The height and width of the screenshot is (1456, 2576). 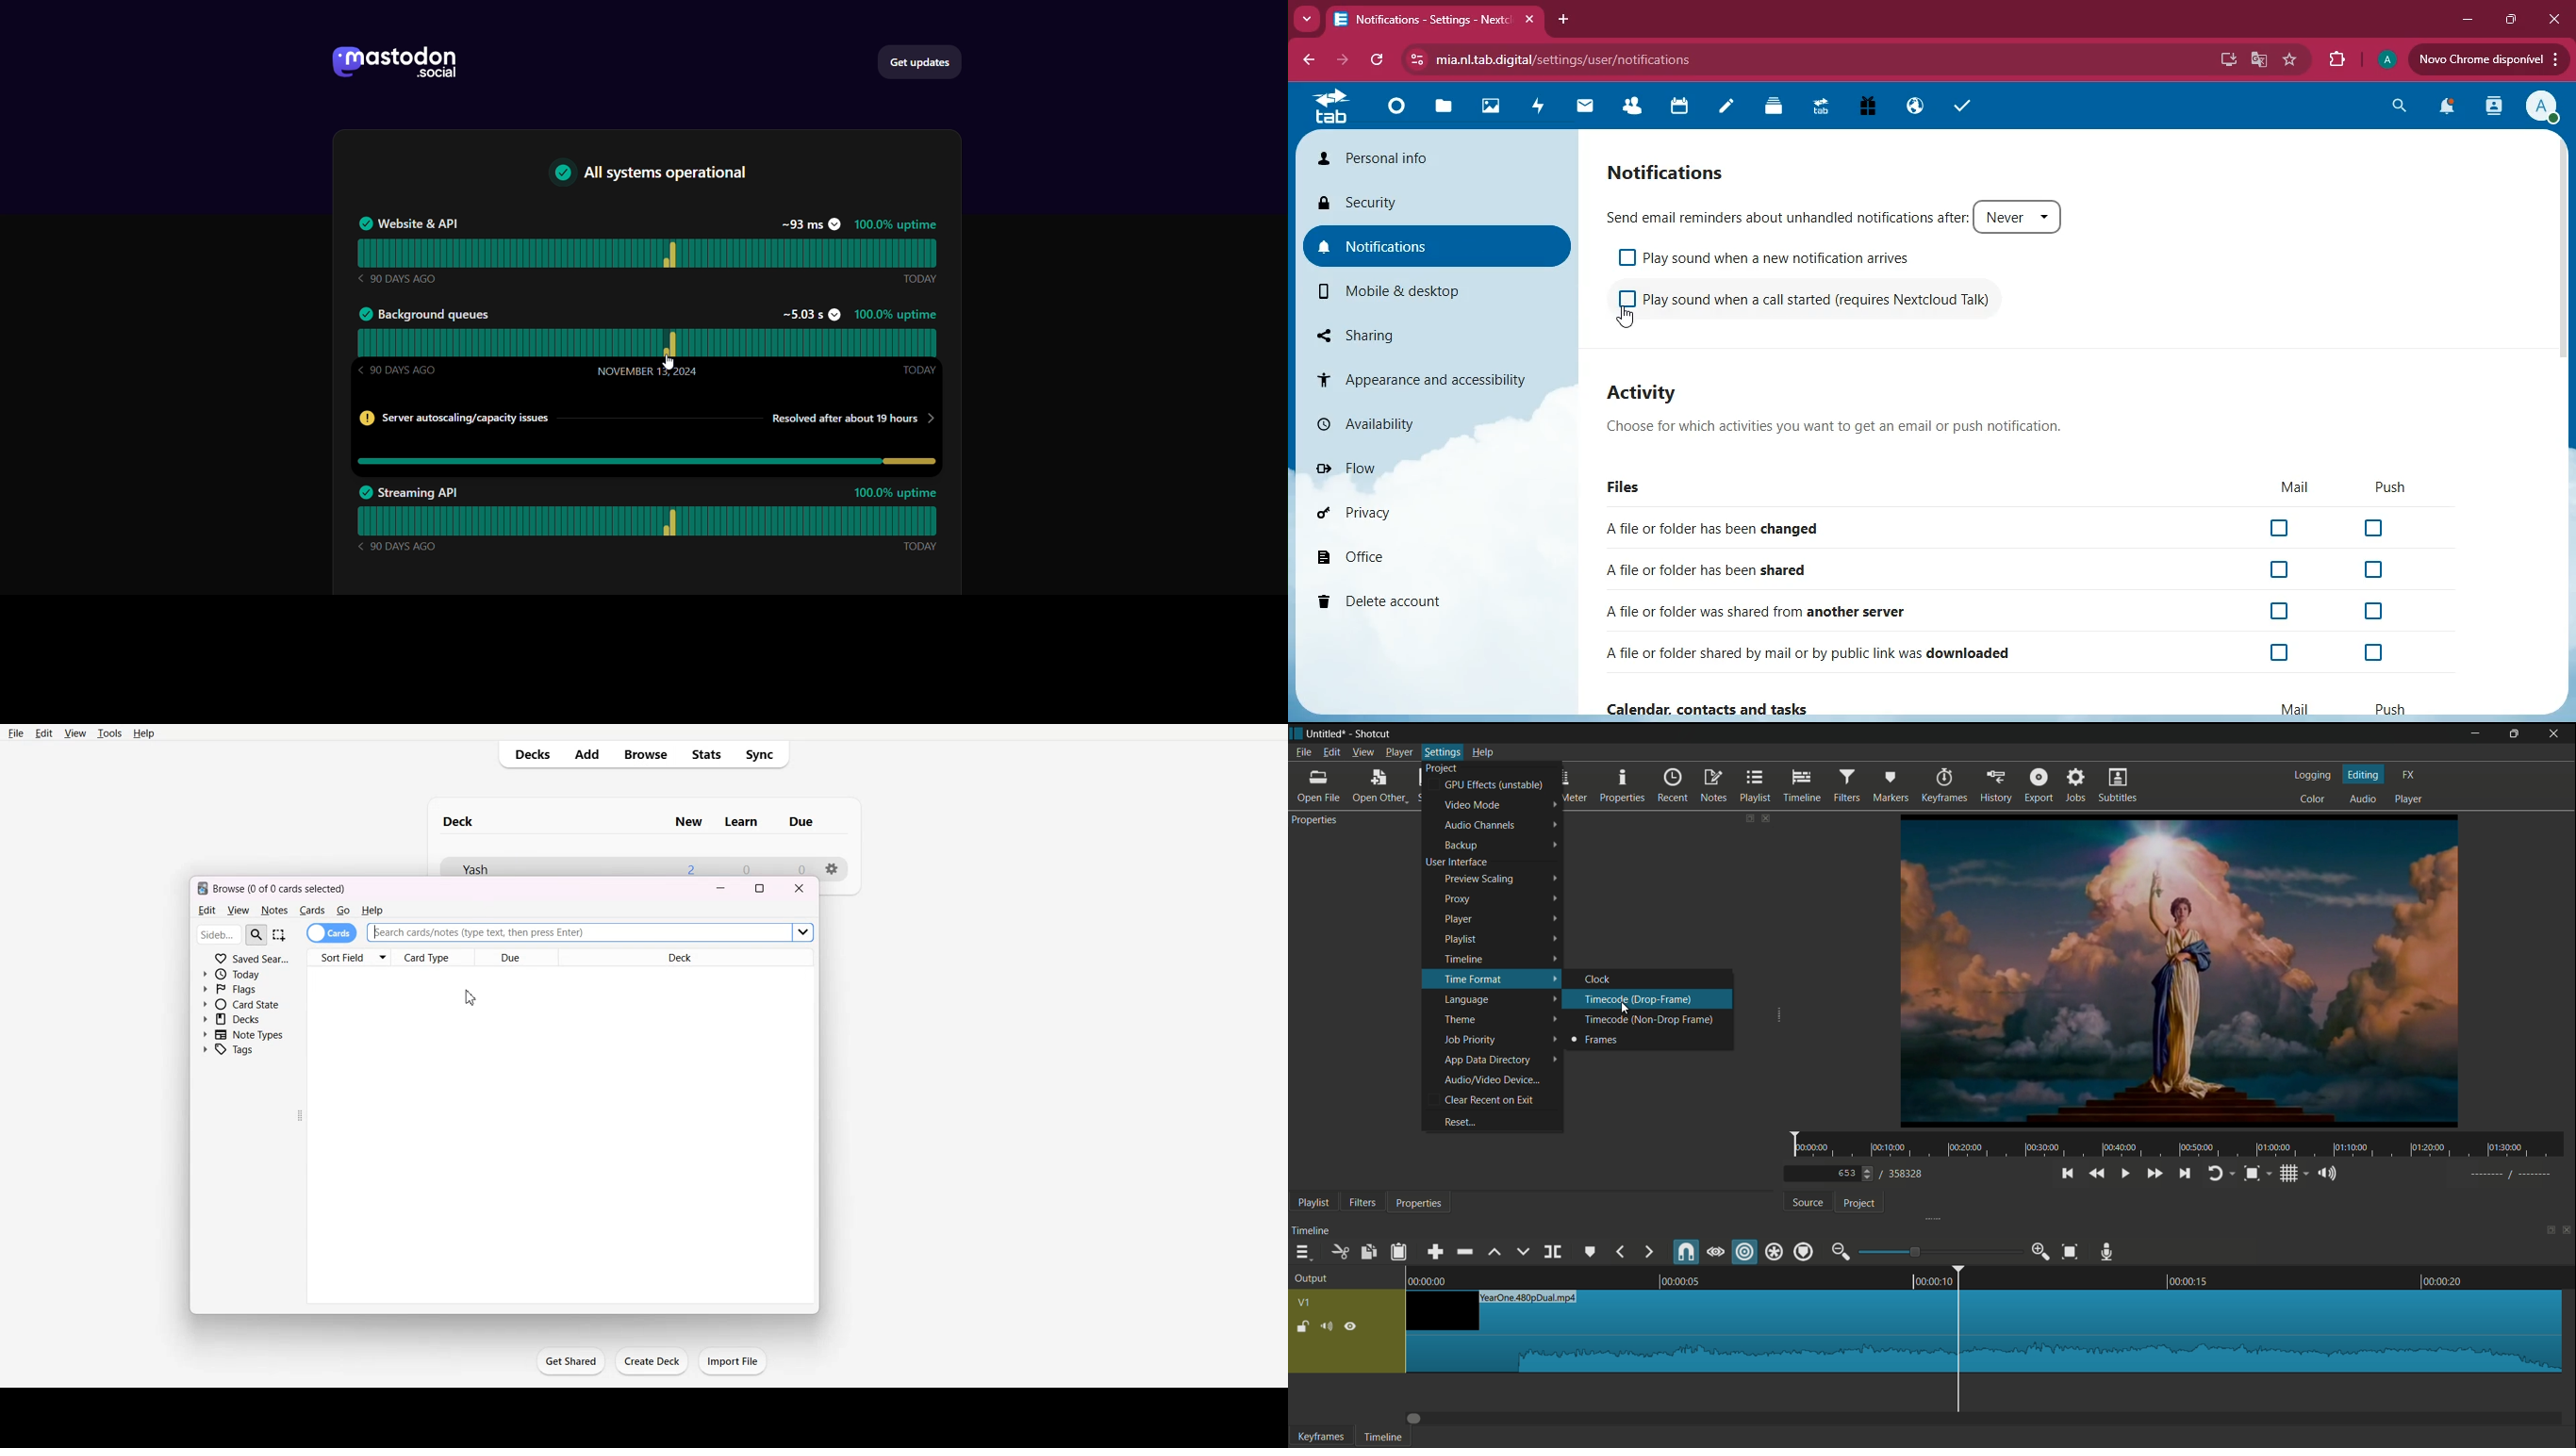 What do you see at coordinates (1363, 753) in the screenshot?
I see `view menu` at bounding box center [1363, 753].